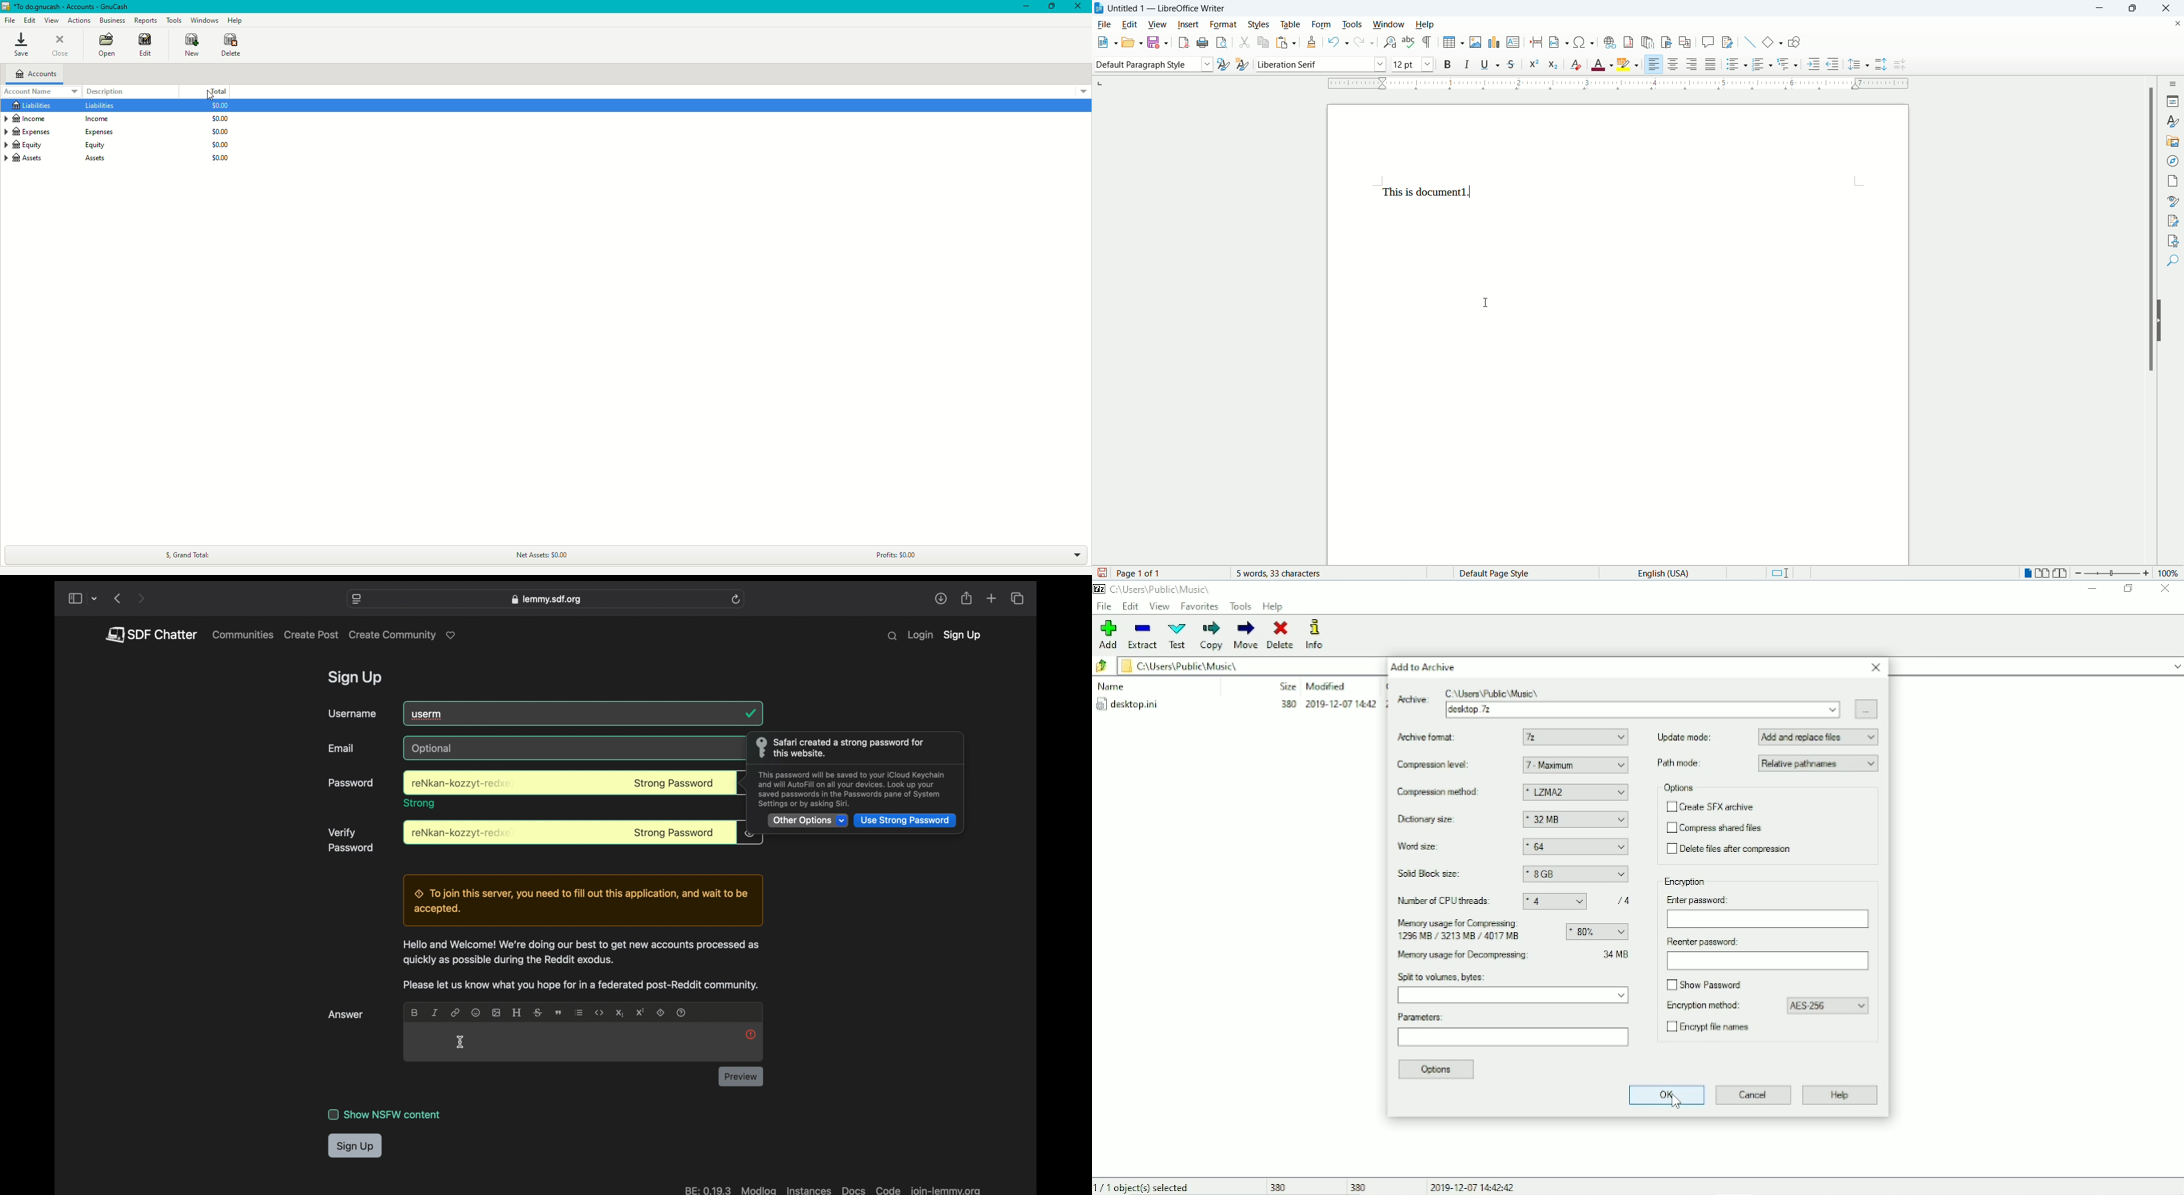 The width and height of the screenshot is (2184, 1204). I want to click on standard selection, so click(1783, 573).